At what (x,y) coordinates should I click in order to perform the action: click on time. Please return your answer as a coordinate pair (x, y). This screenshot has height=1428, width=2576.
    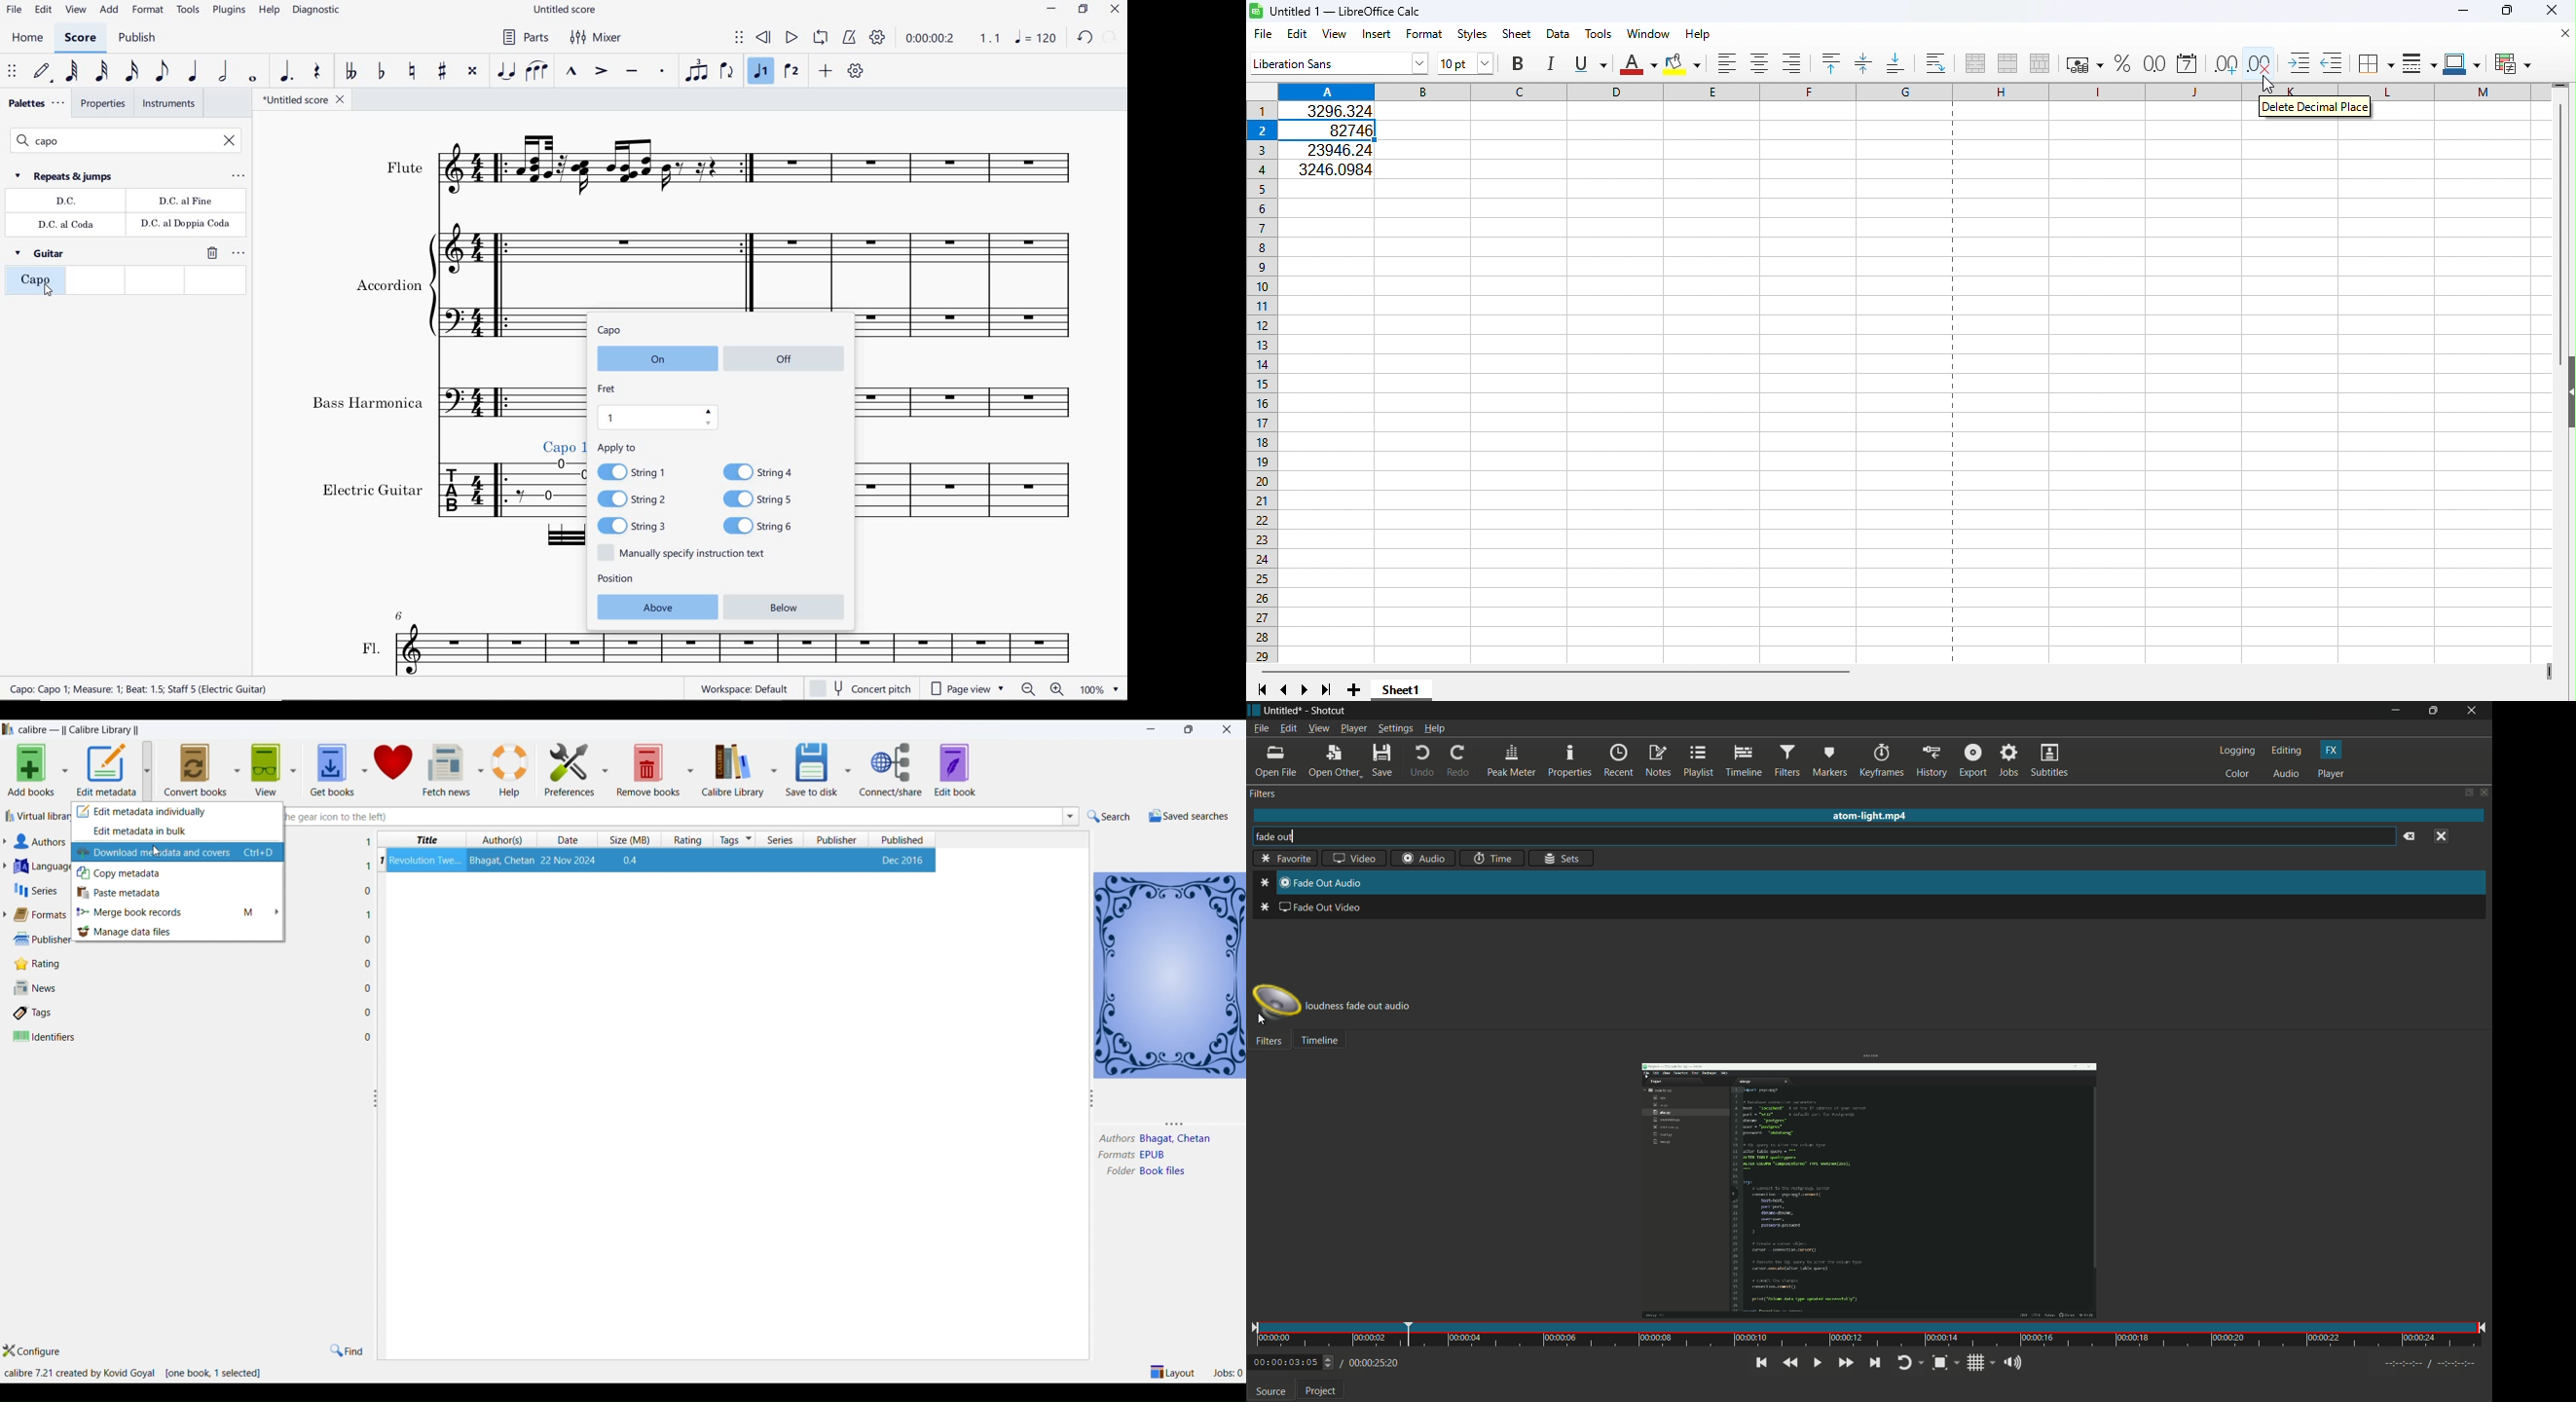
    Looking at the image, I should click on (1491, 859).